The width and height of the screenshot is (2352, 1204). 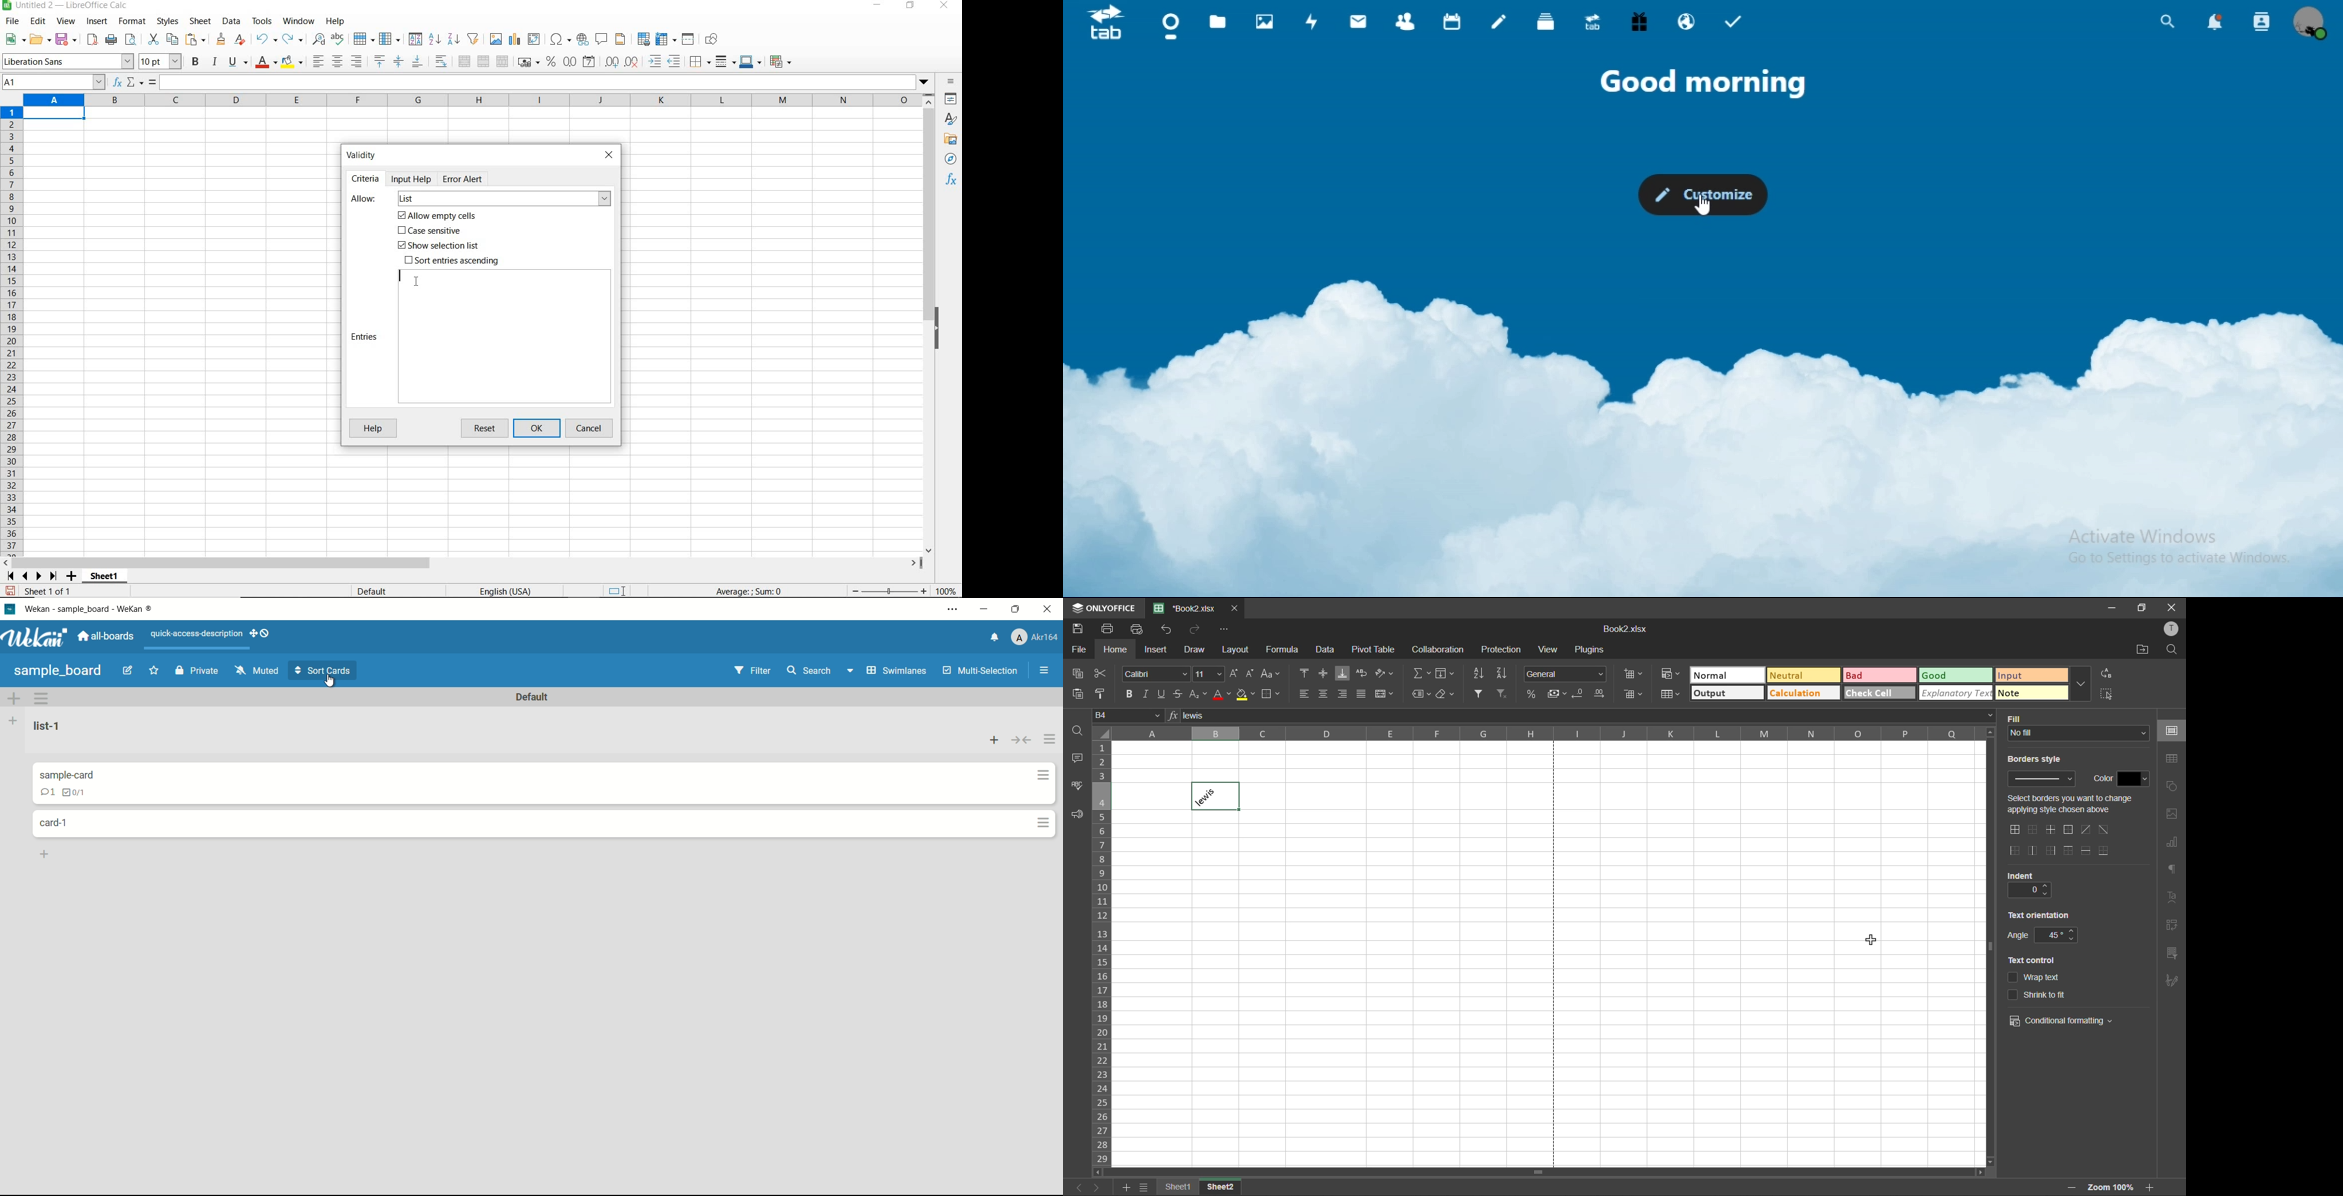 What do you see at coordinates (1479, 694) in the screenshot?
I see `filter` at bounding box center [1479, 694].